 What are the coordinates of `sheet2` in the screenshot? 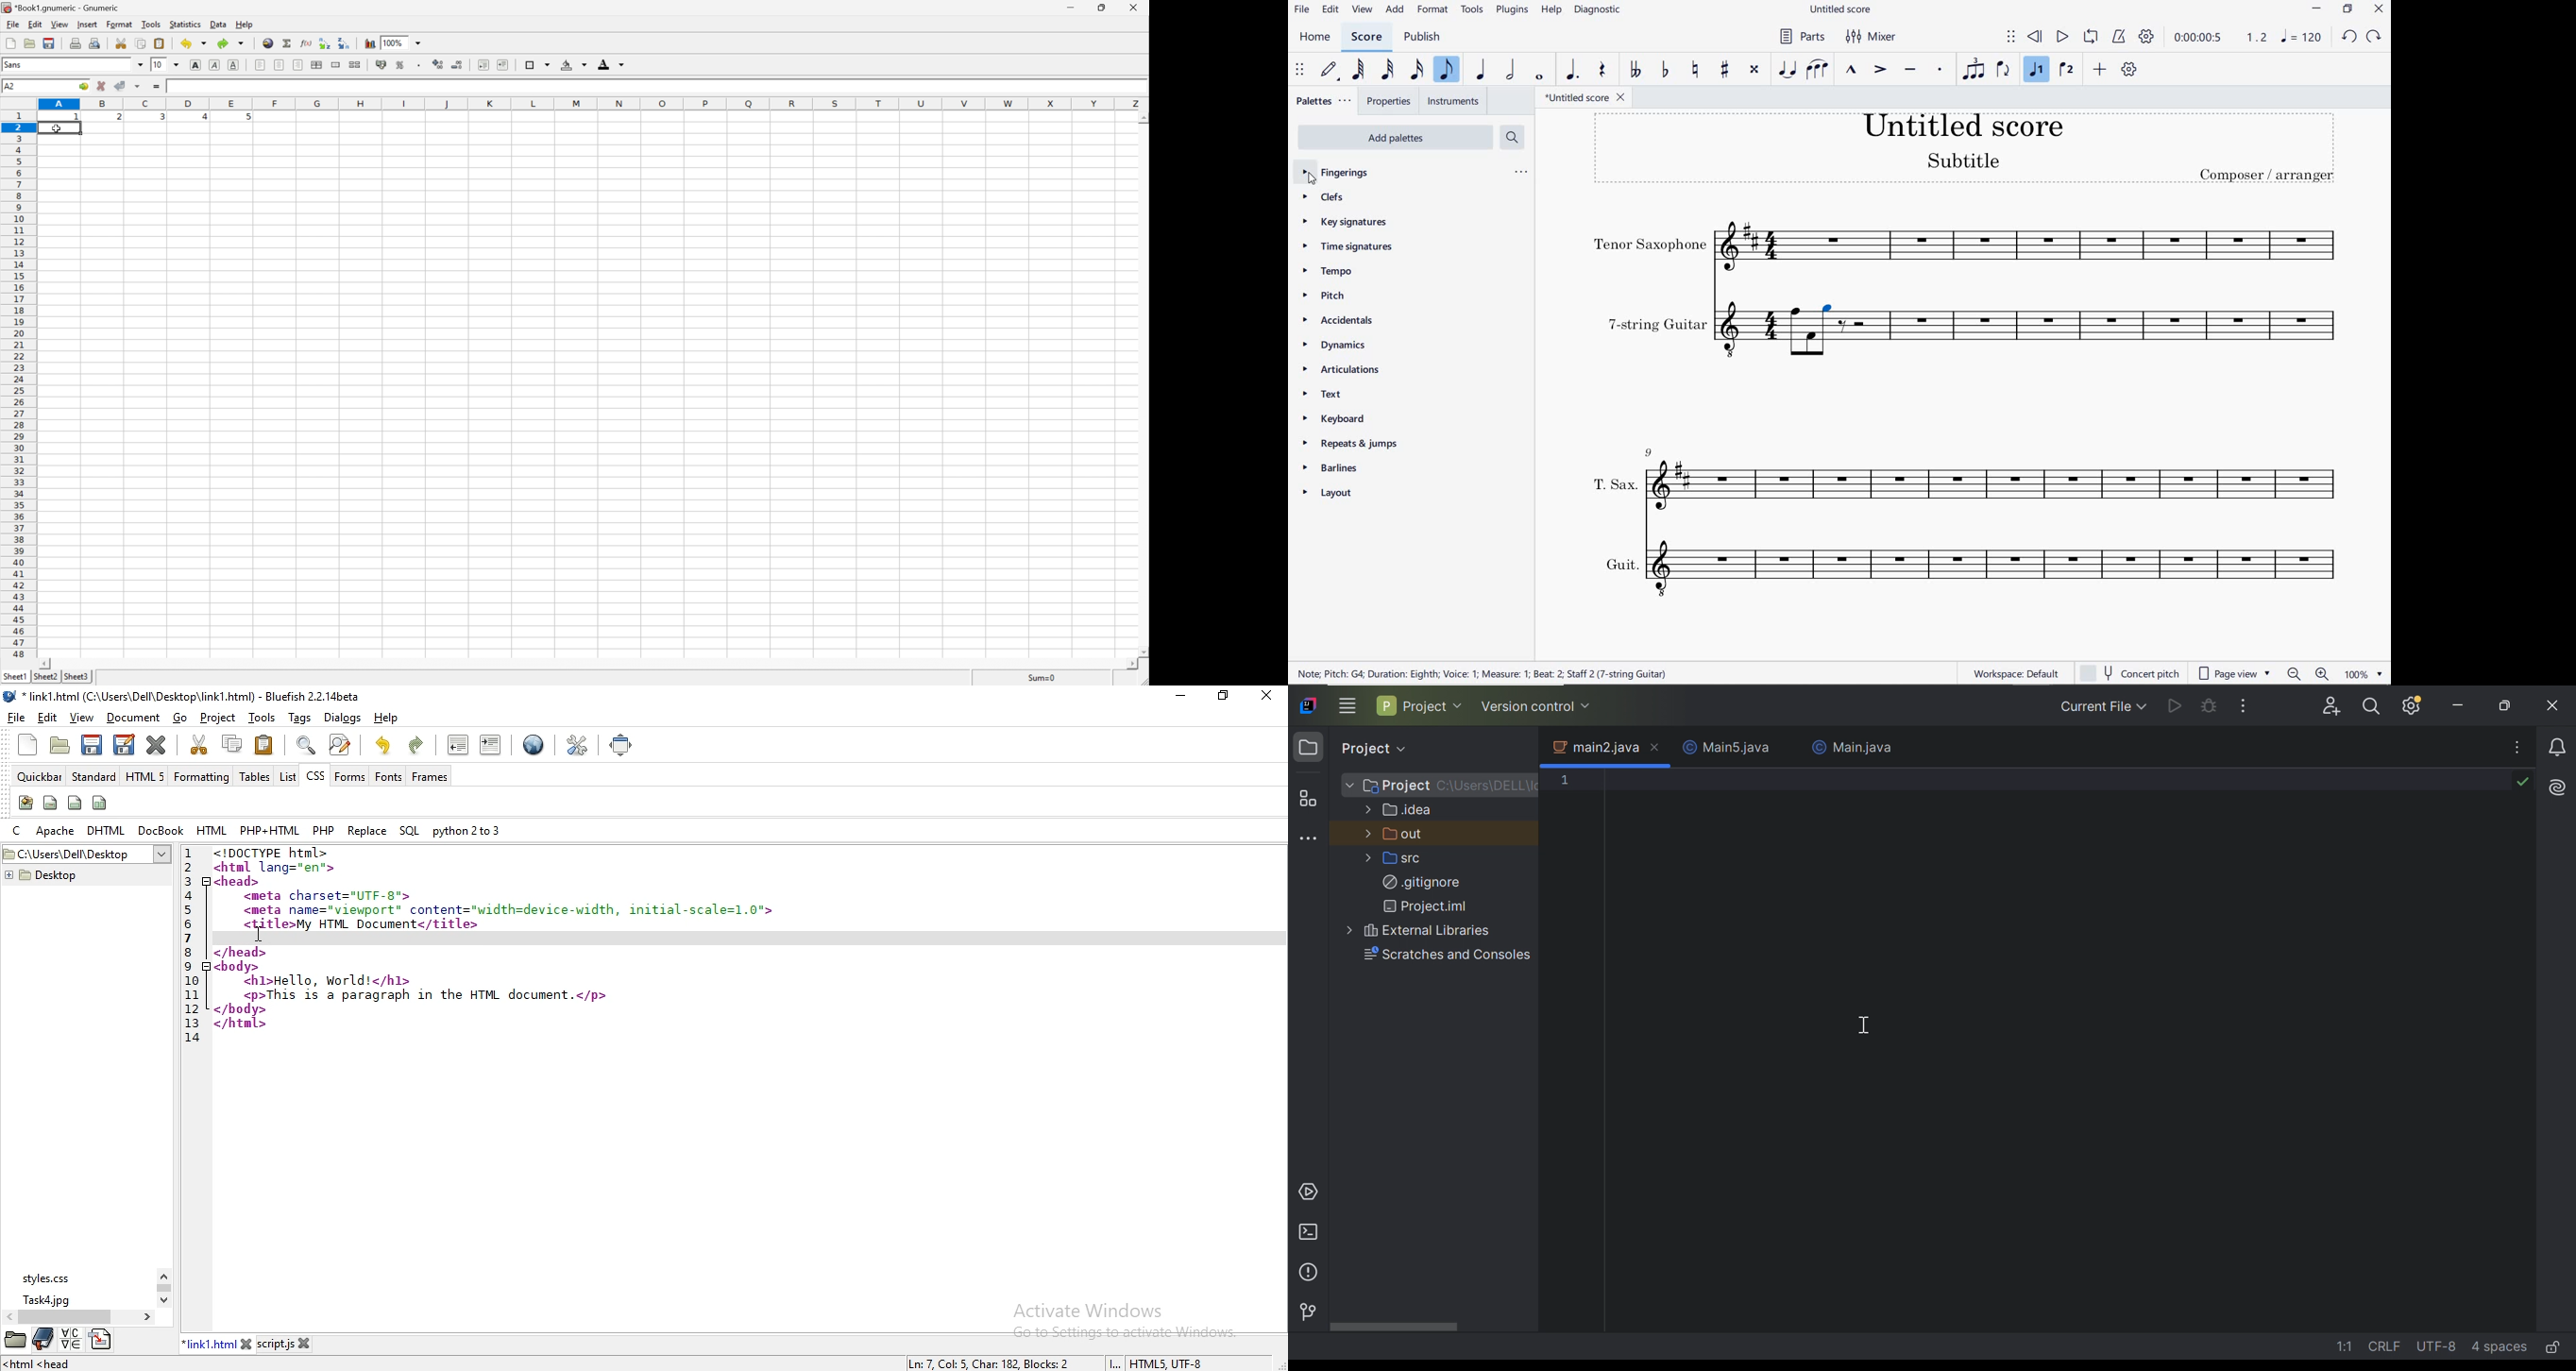 It's located at (46, 679).